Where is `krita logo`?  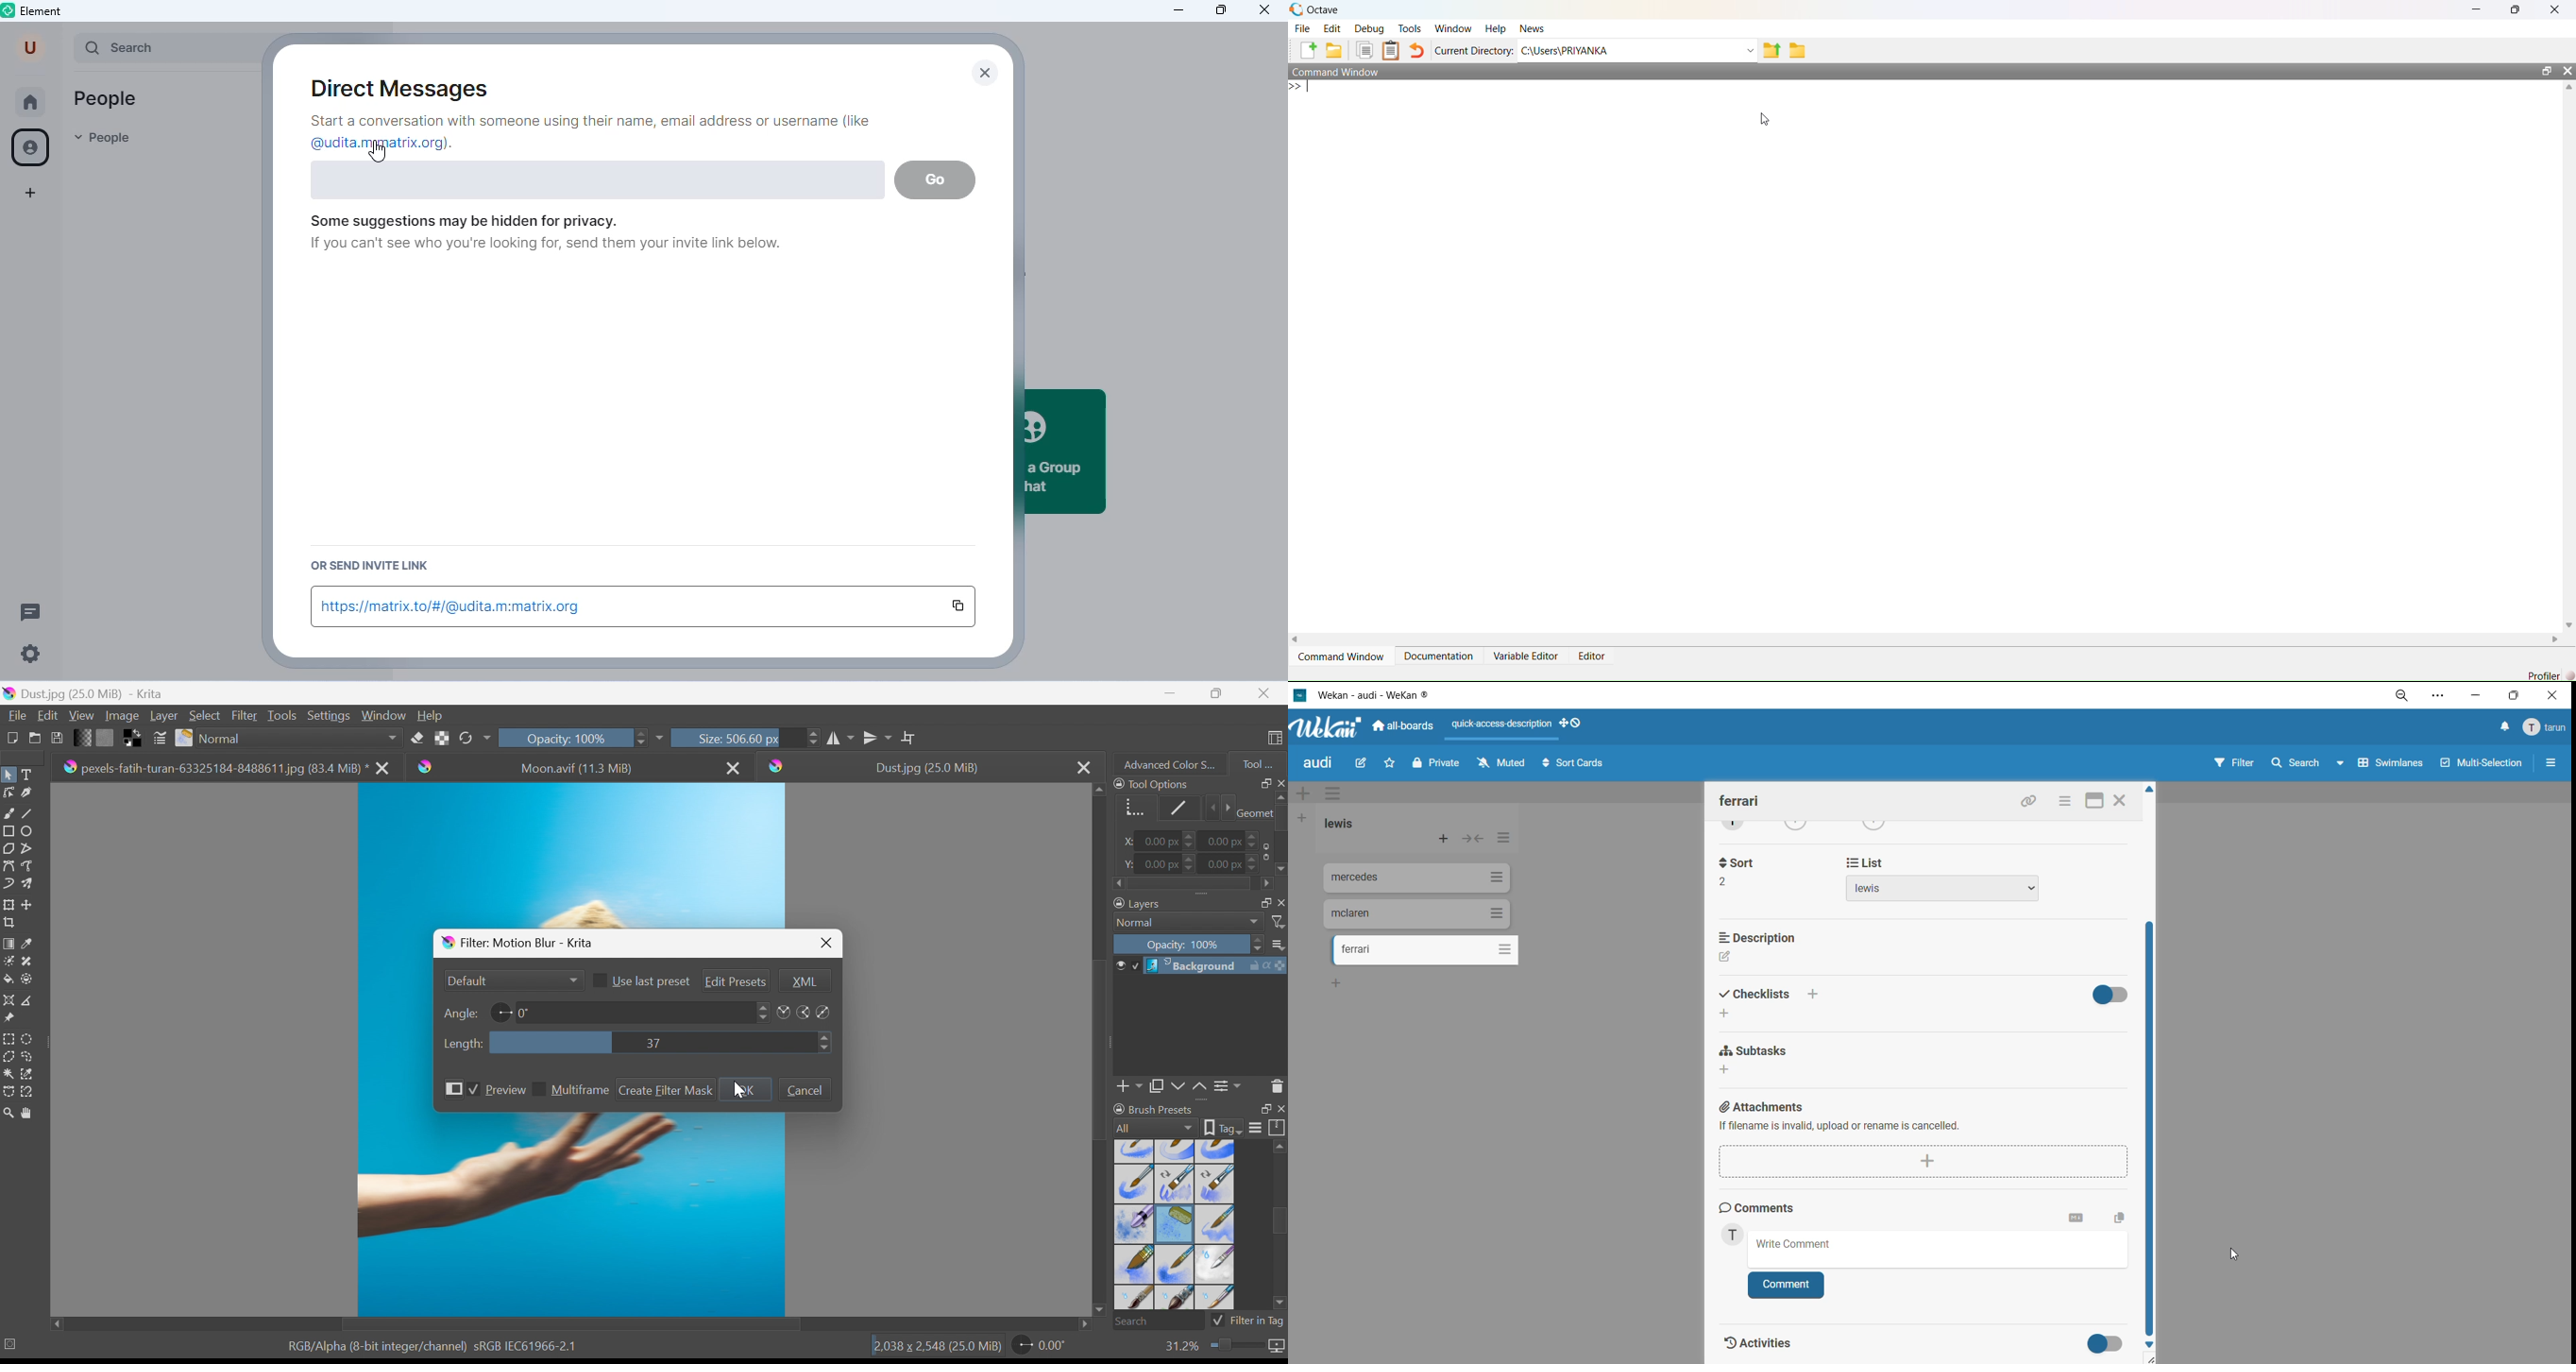 krita logo is located at coordinates (426, 767).